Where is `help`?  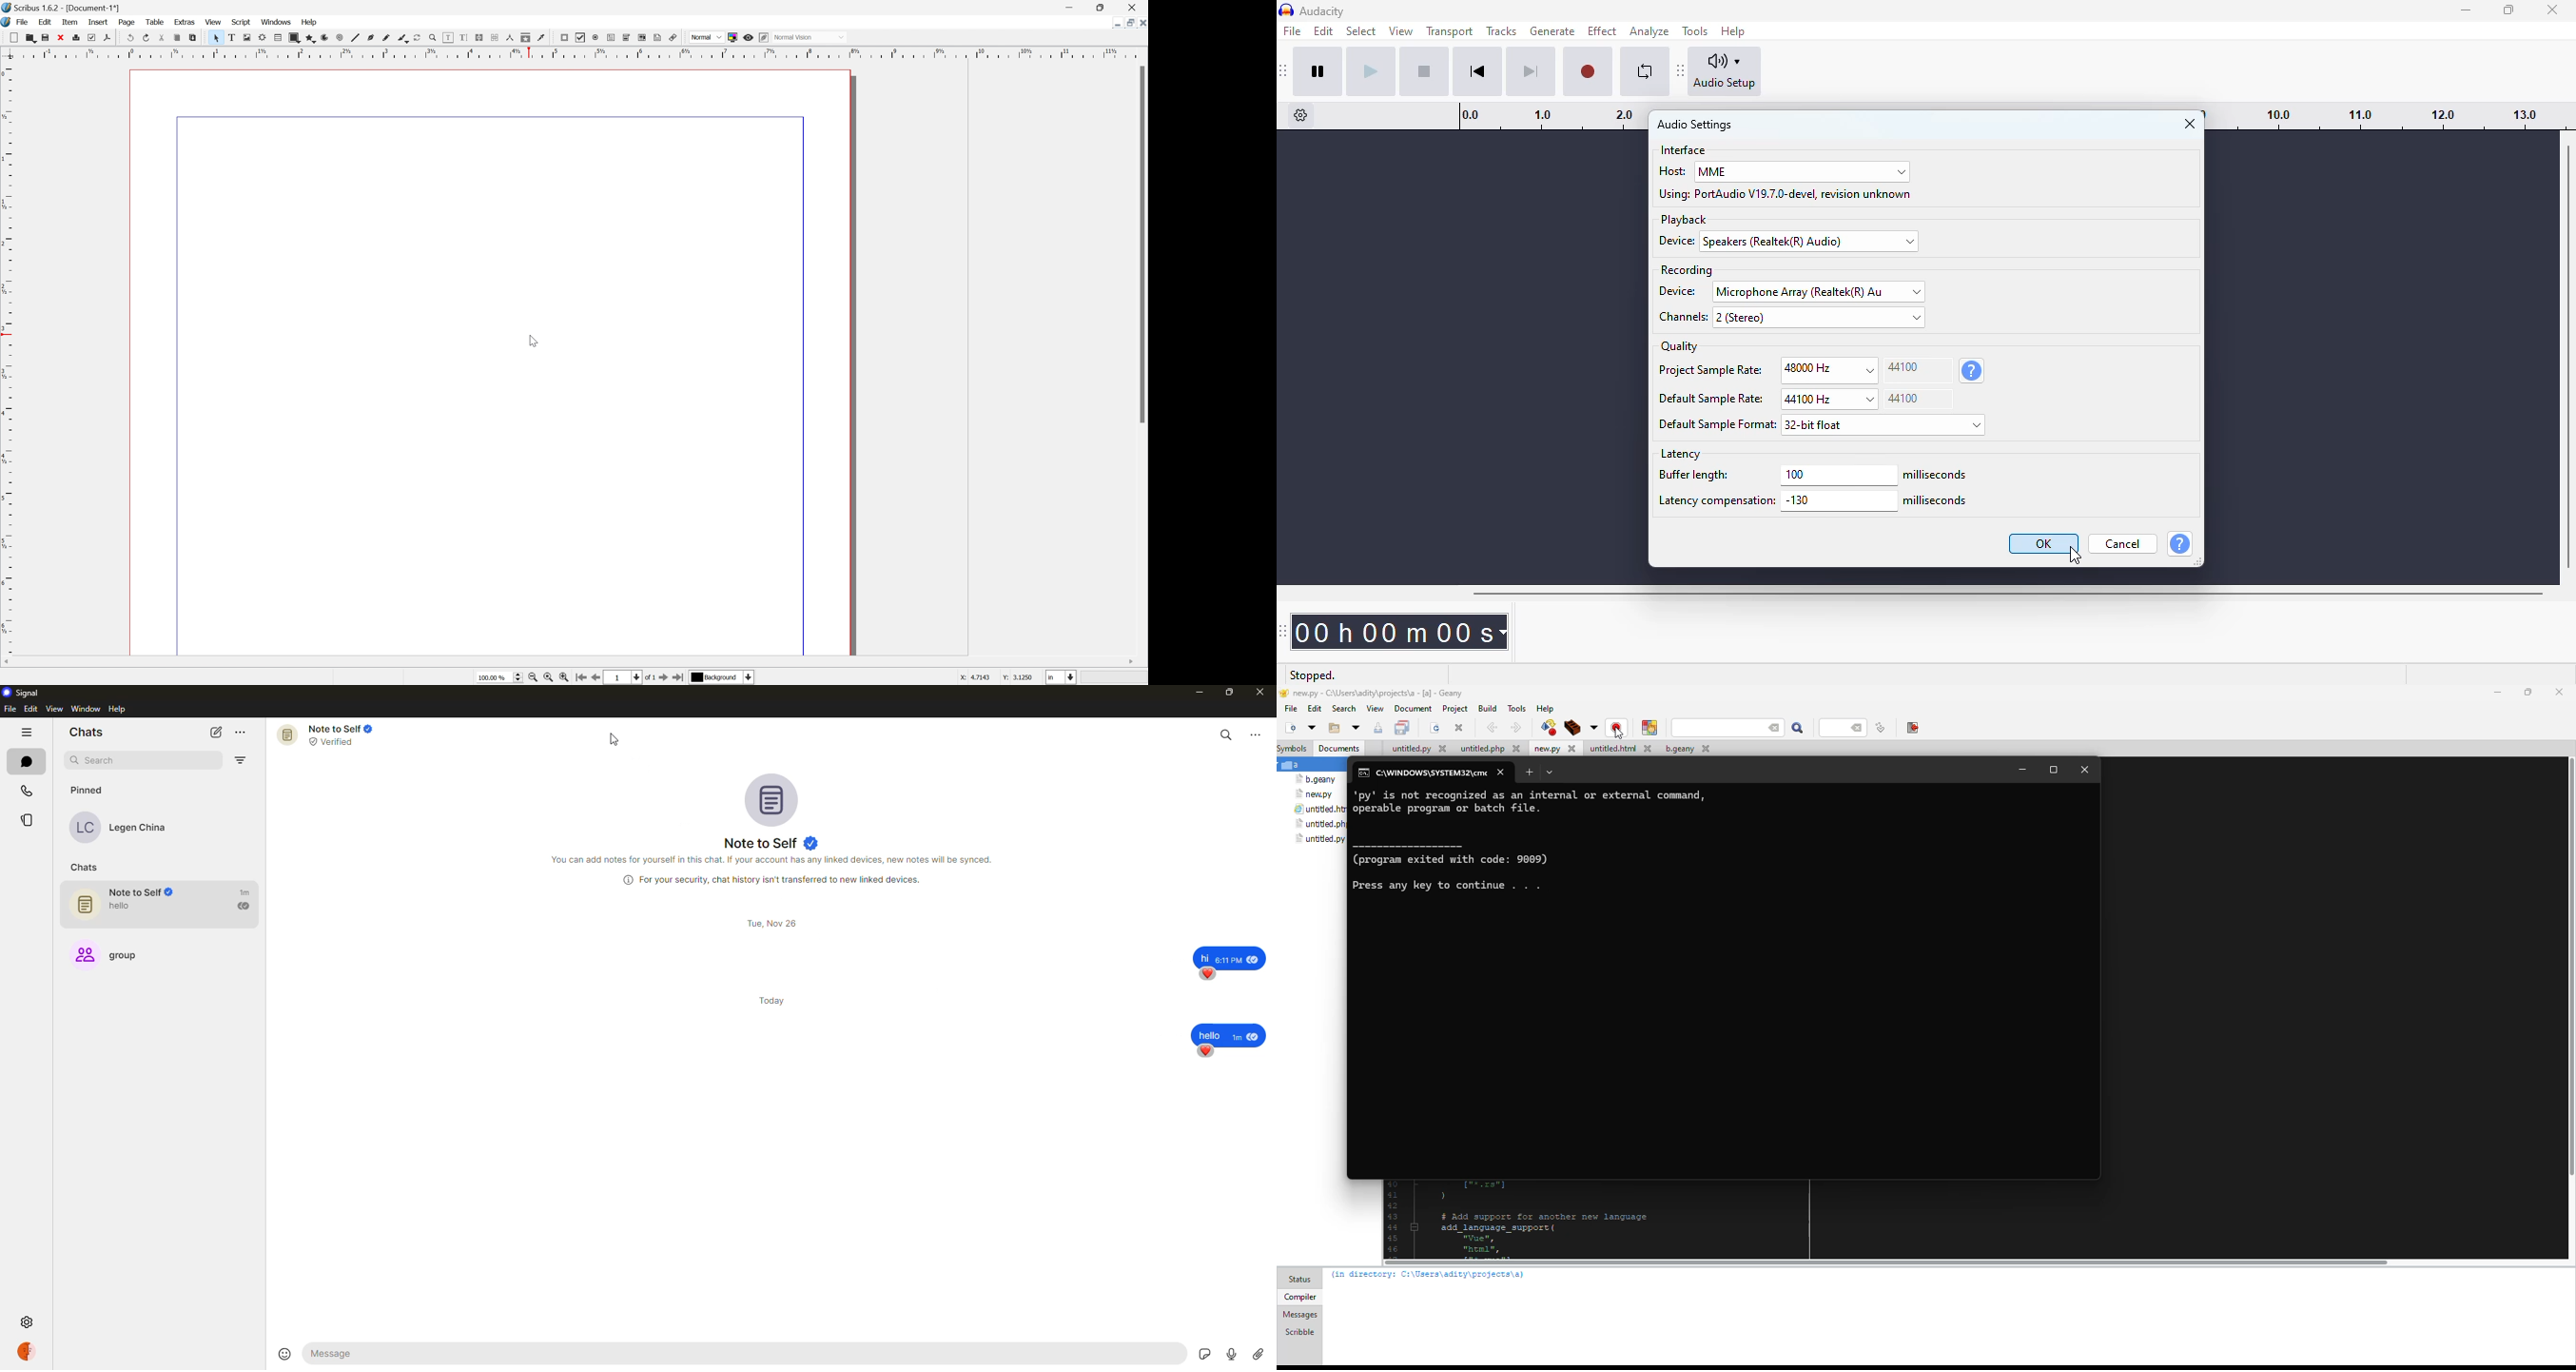 help is located at coordinates (312, 22).